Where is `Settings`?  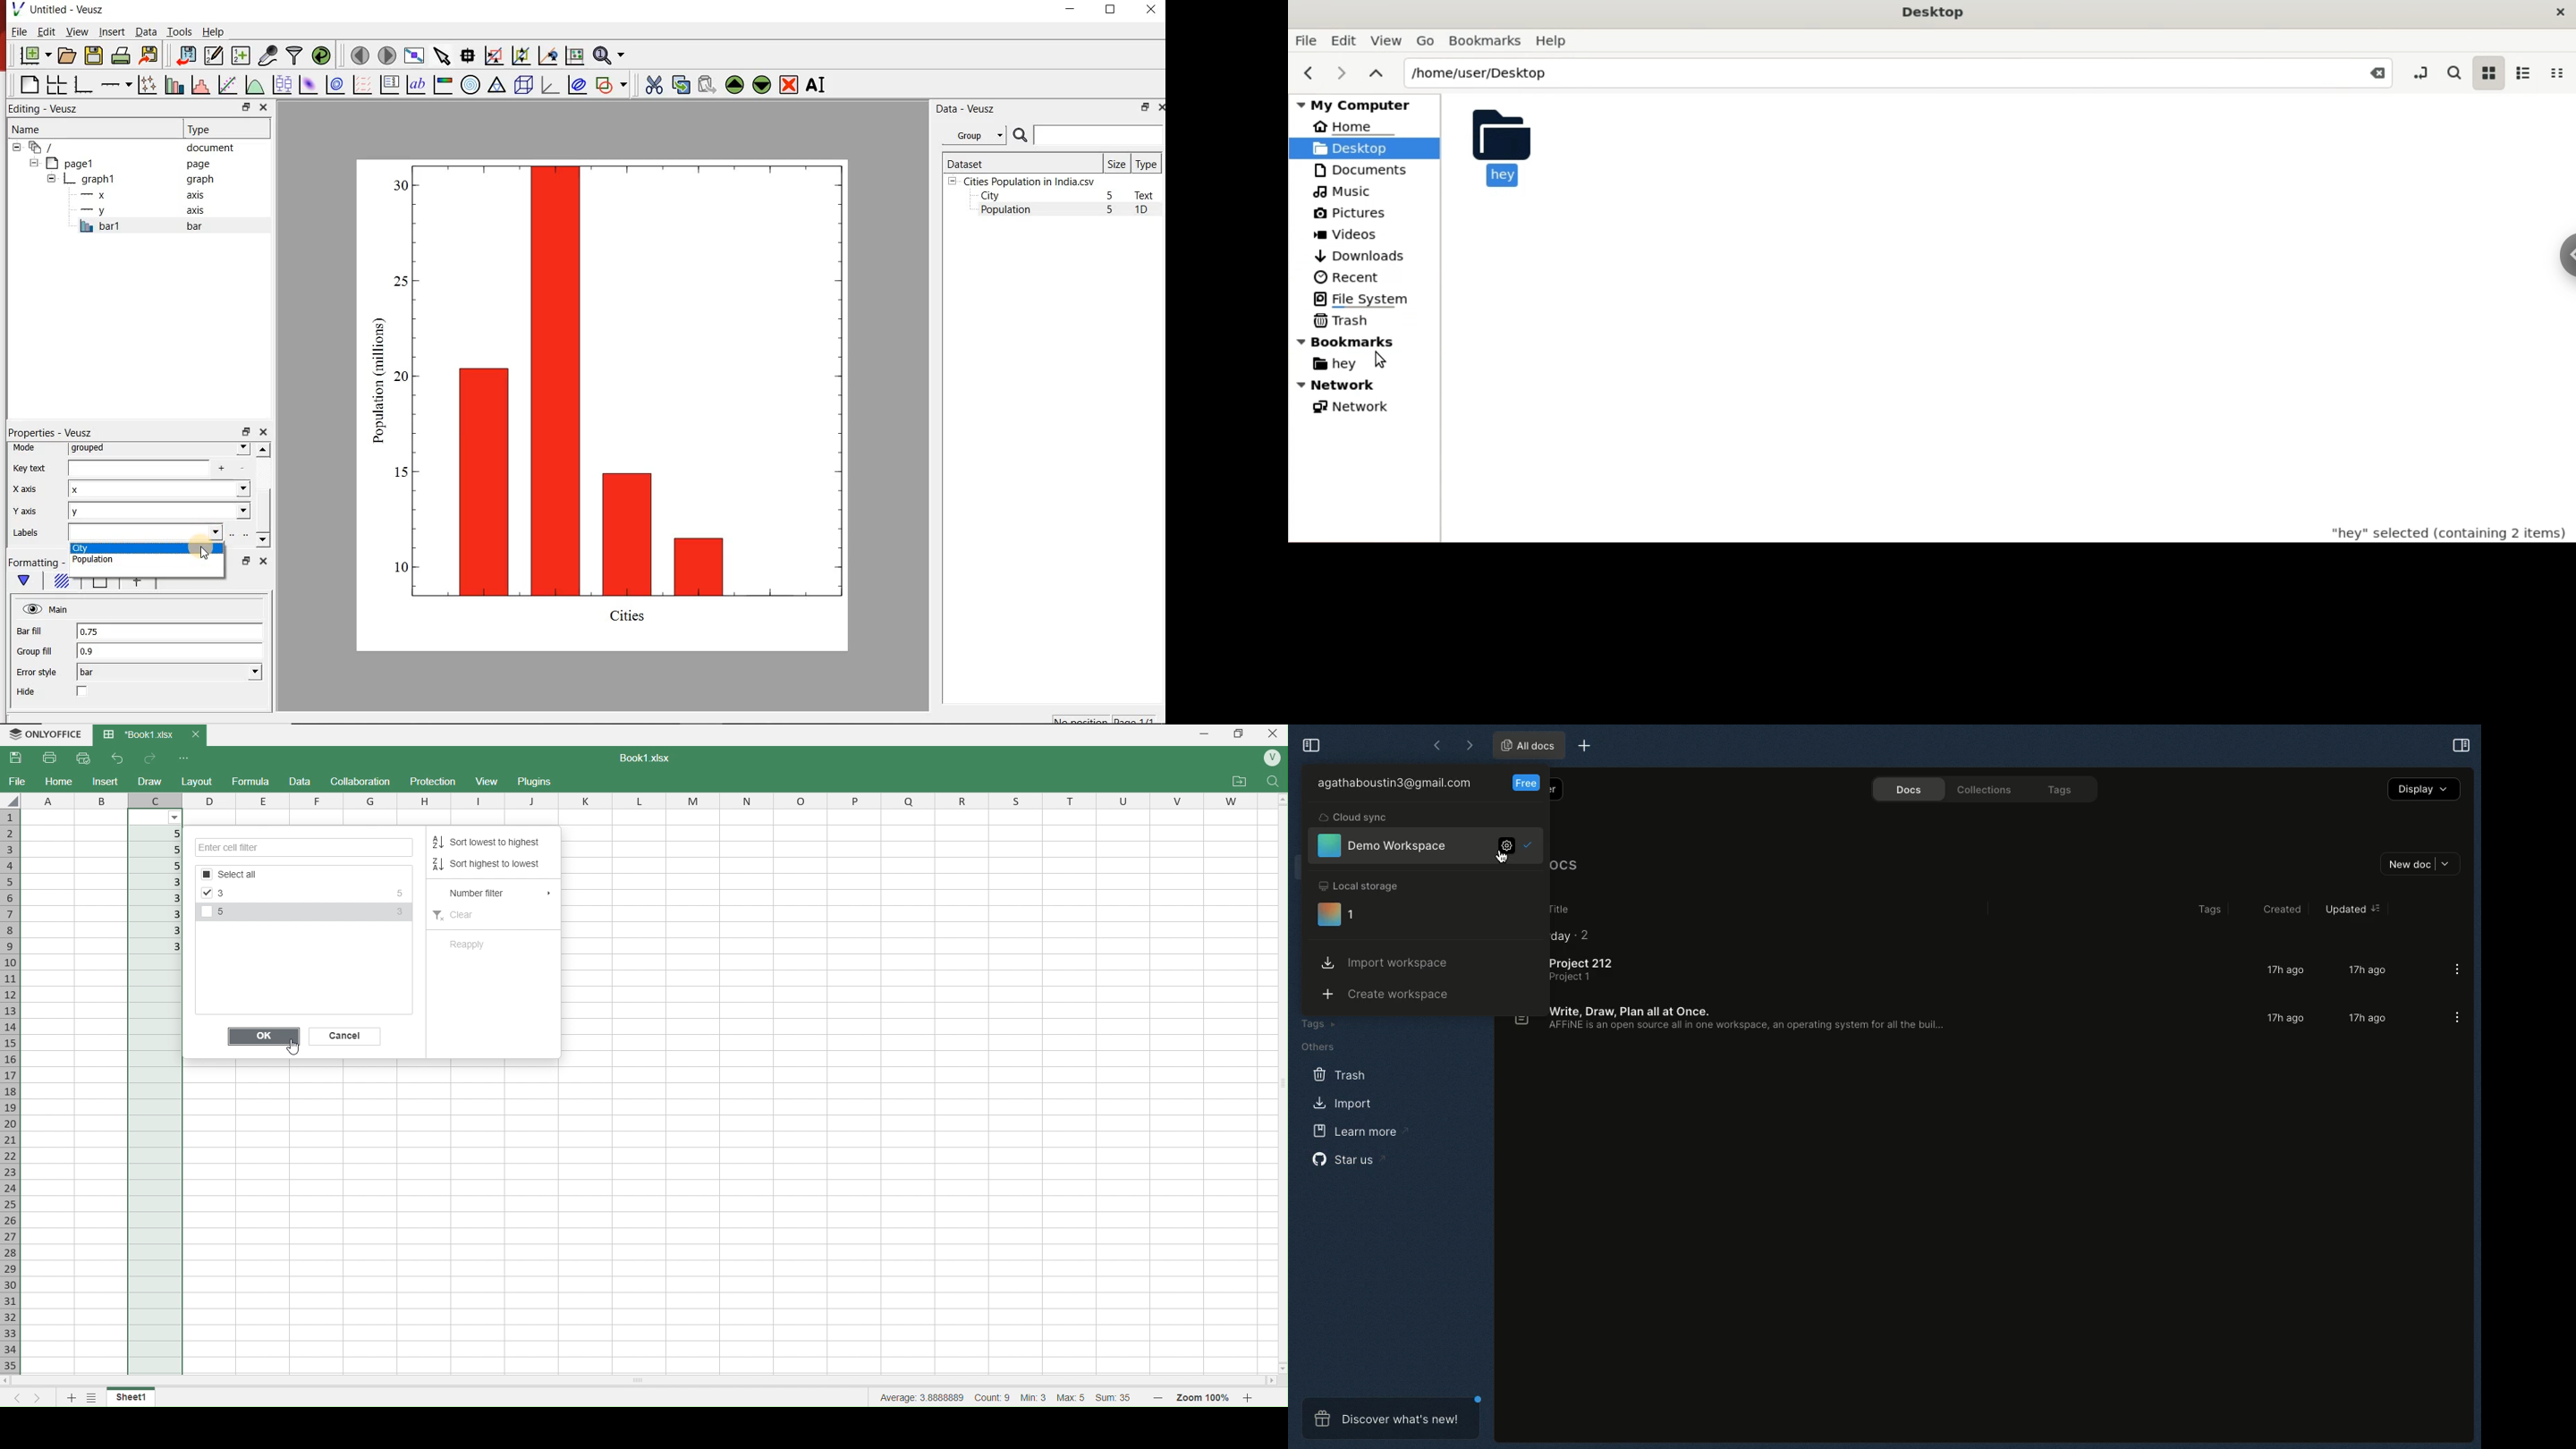
Settings is located at coordinates (1501, 849).